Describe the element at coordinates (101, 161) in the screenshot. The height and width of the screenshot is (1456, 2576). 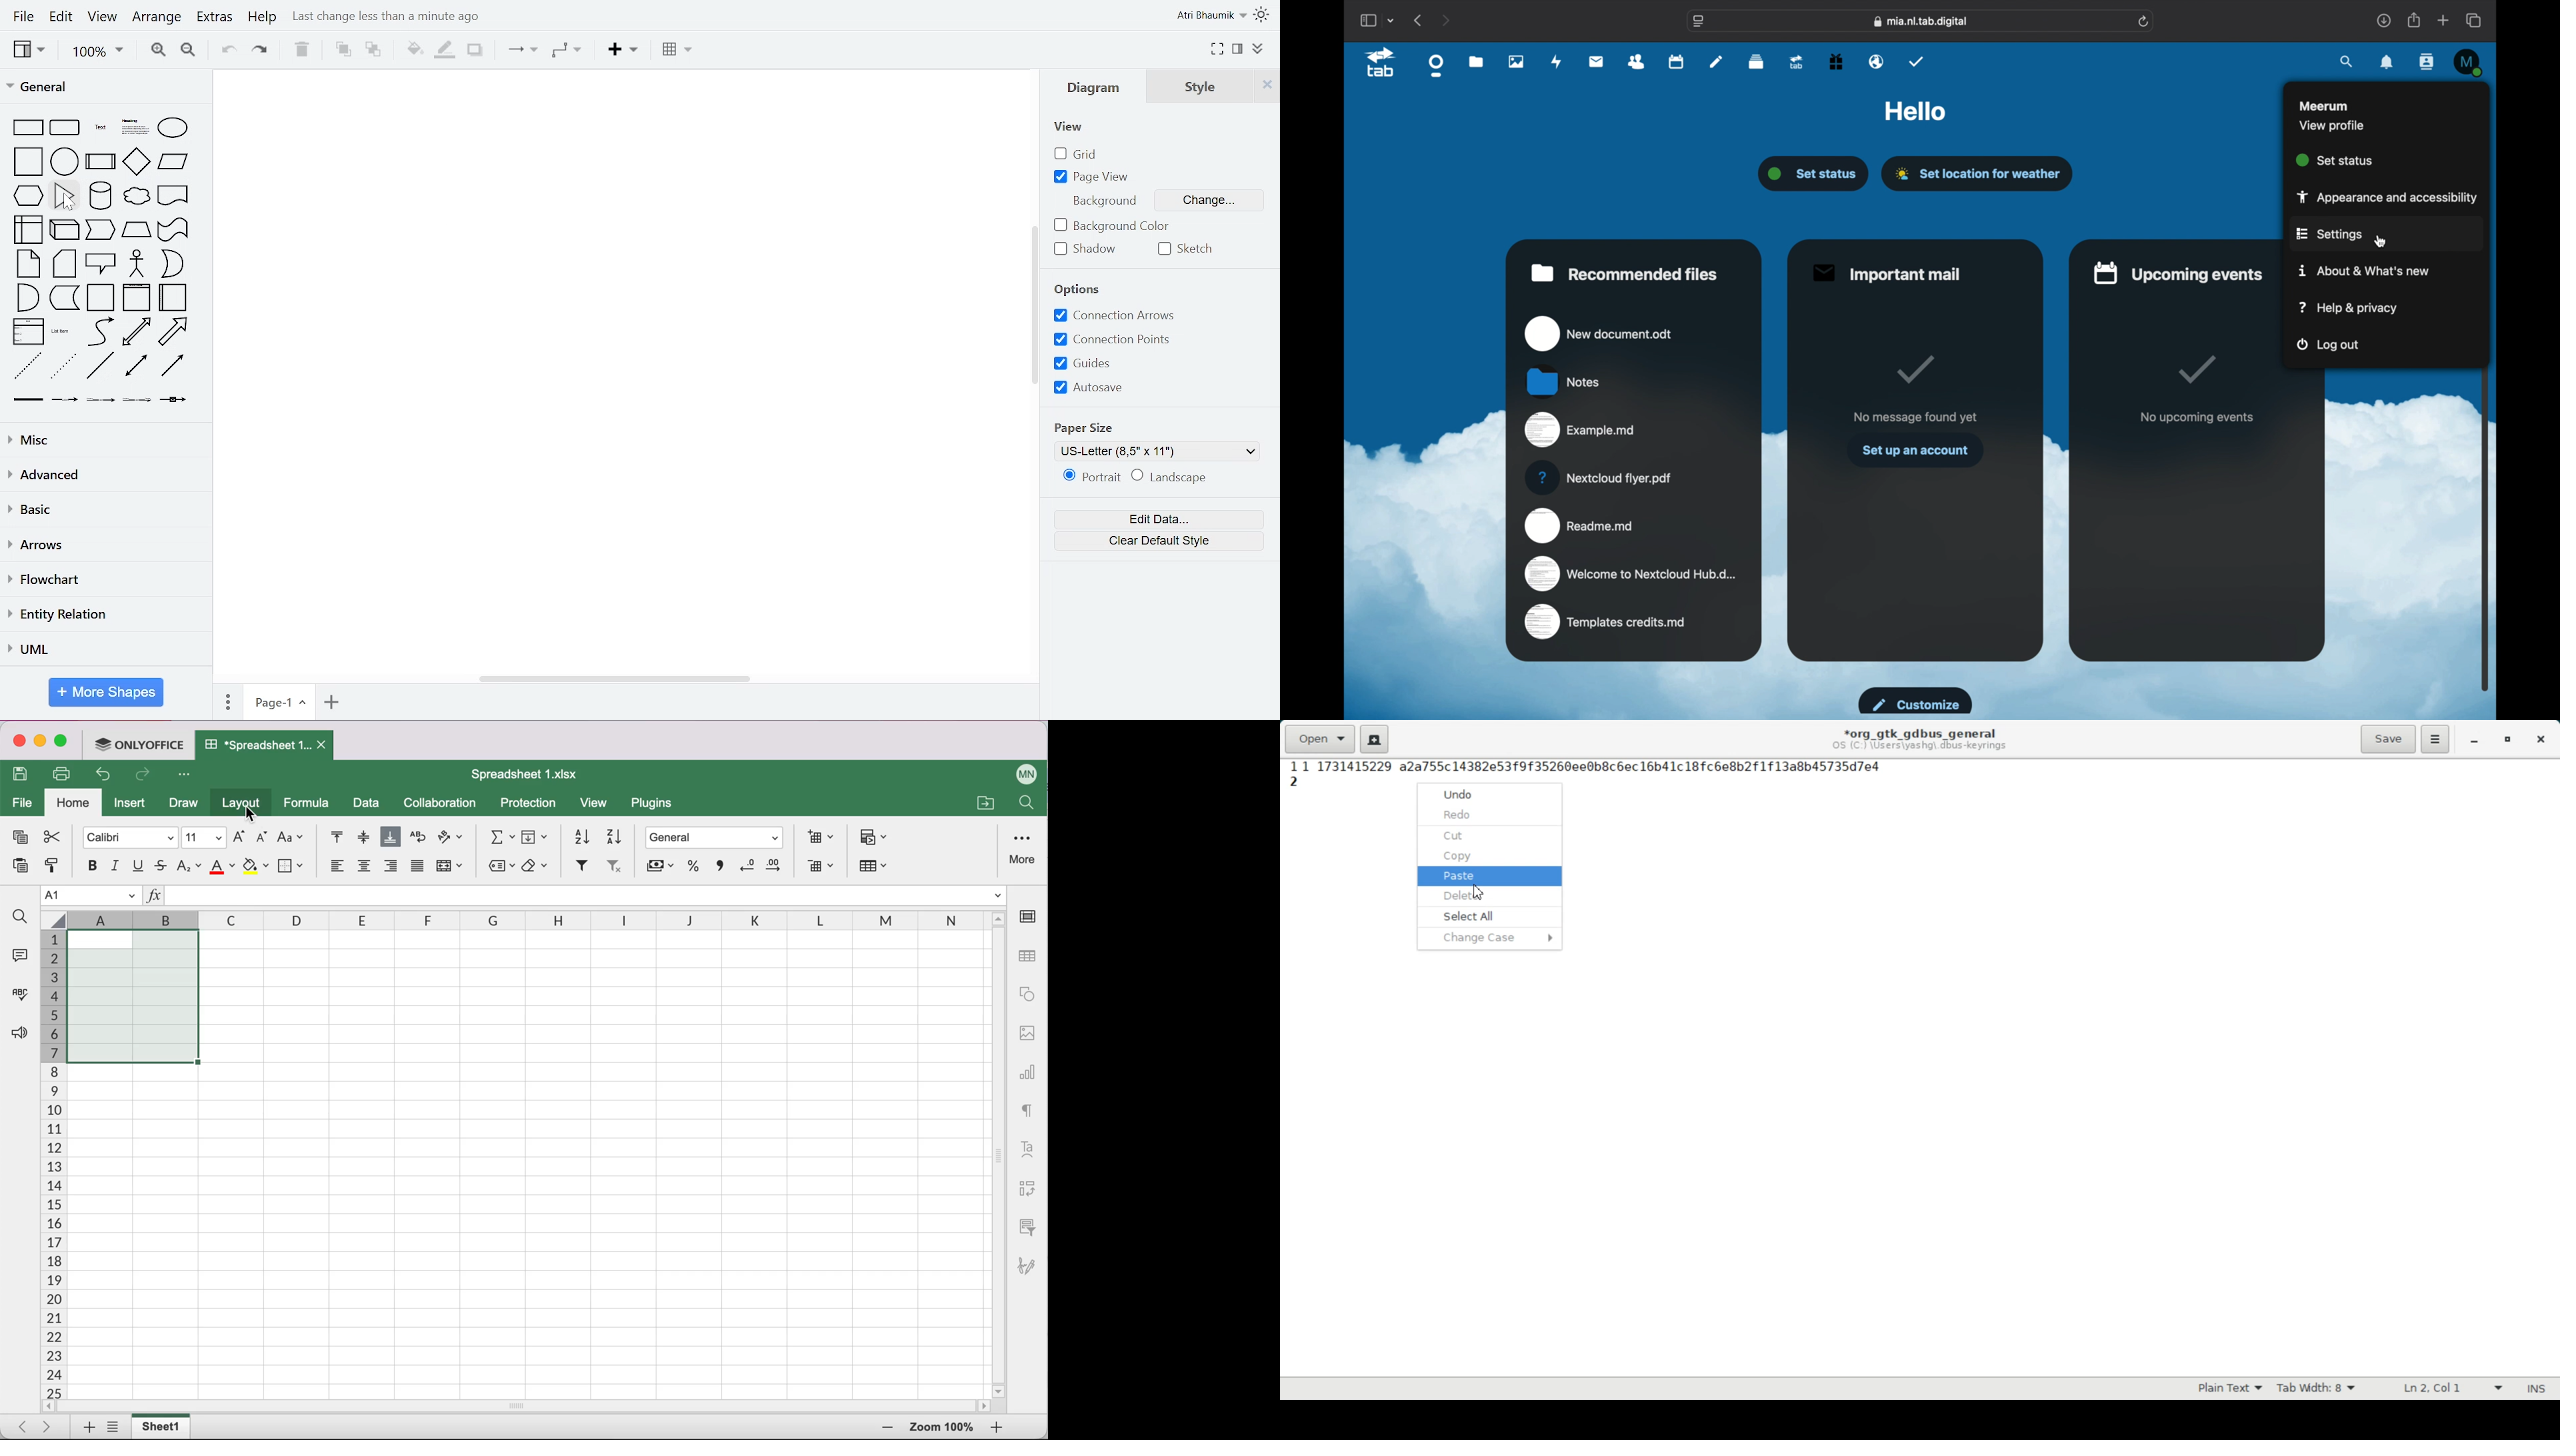
I see `process` at that location.